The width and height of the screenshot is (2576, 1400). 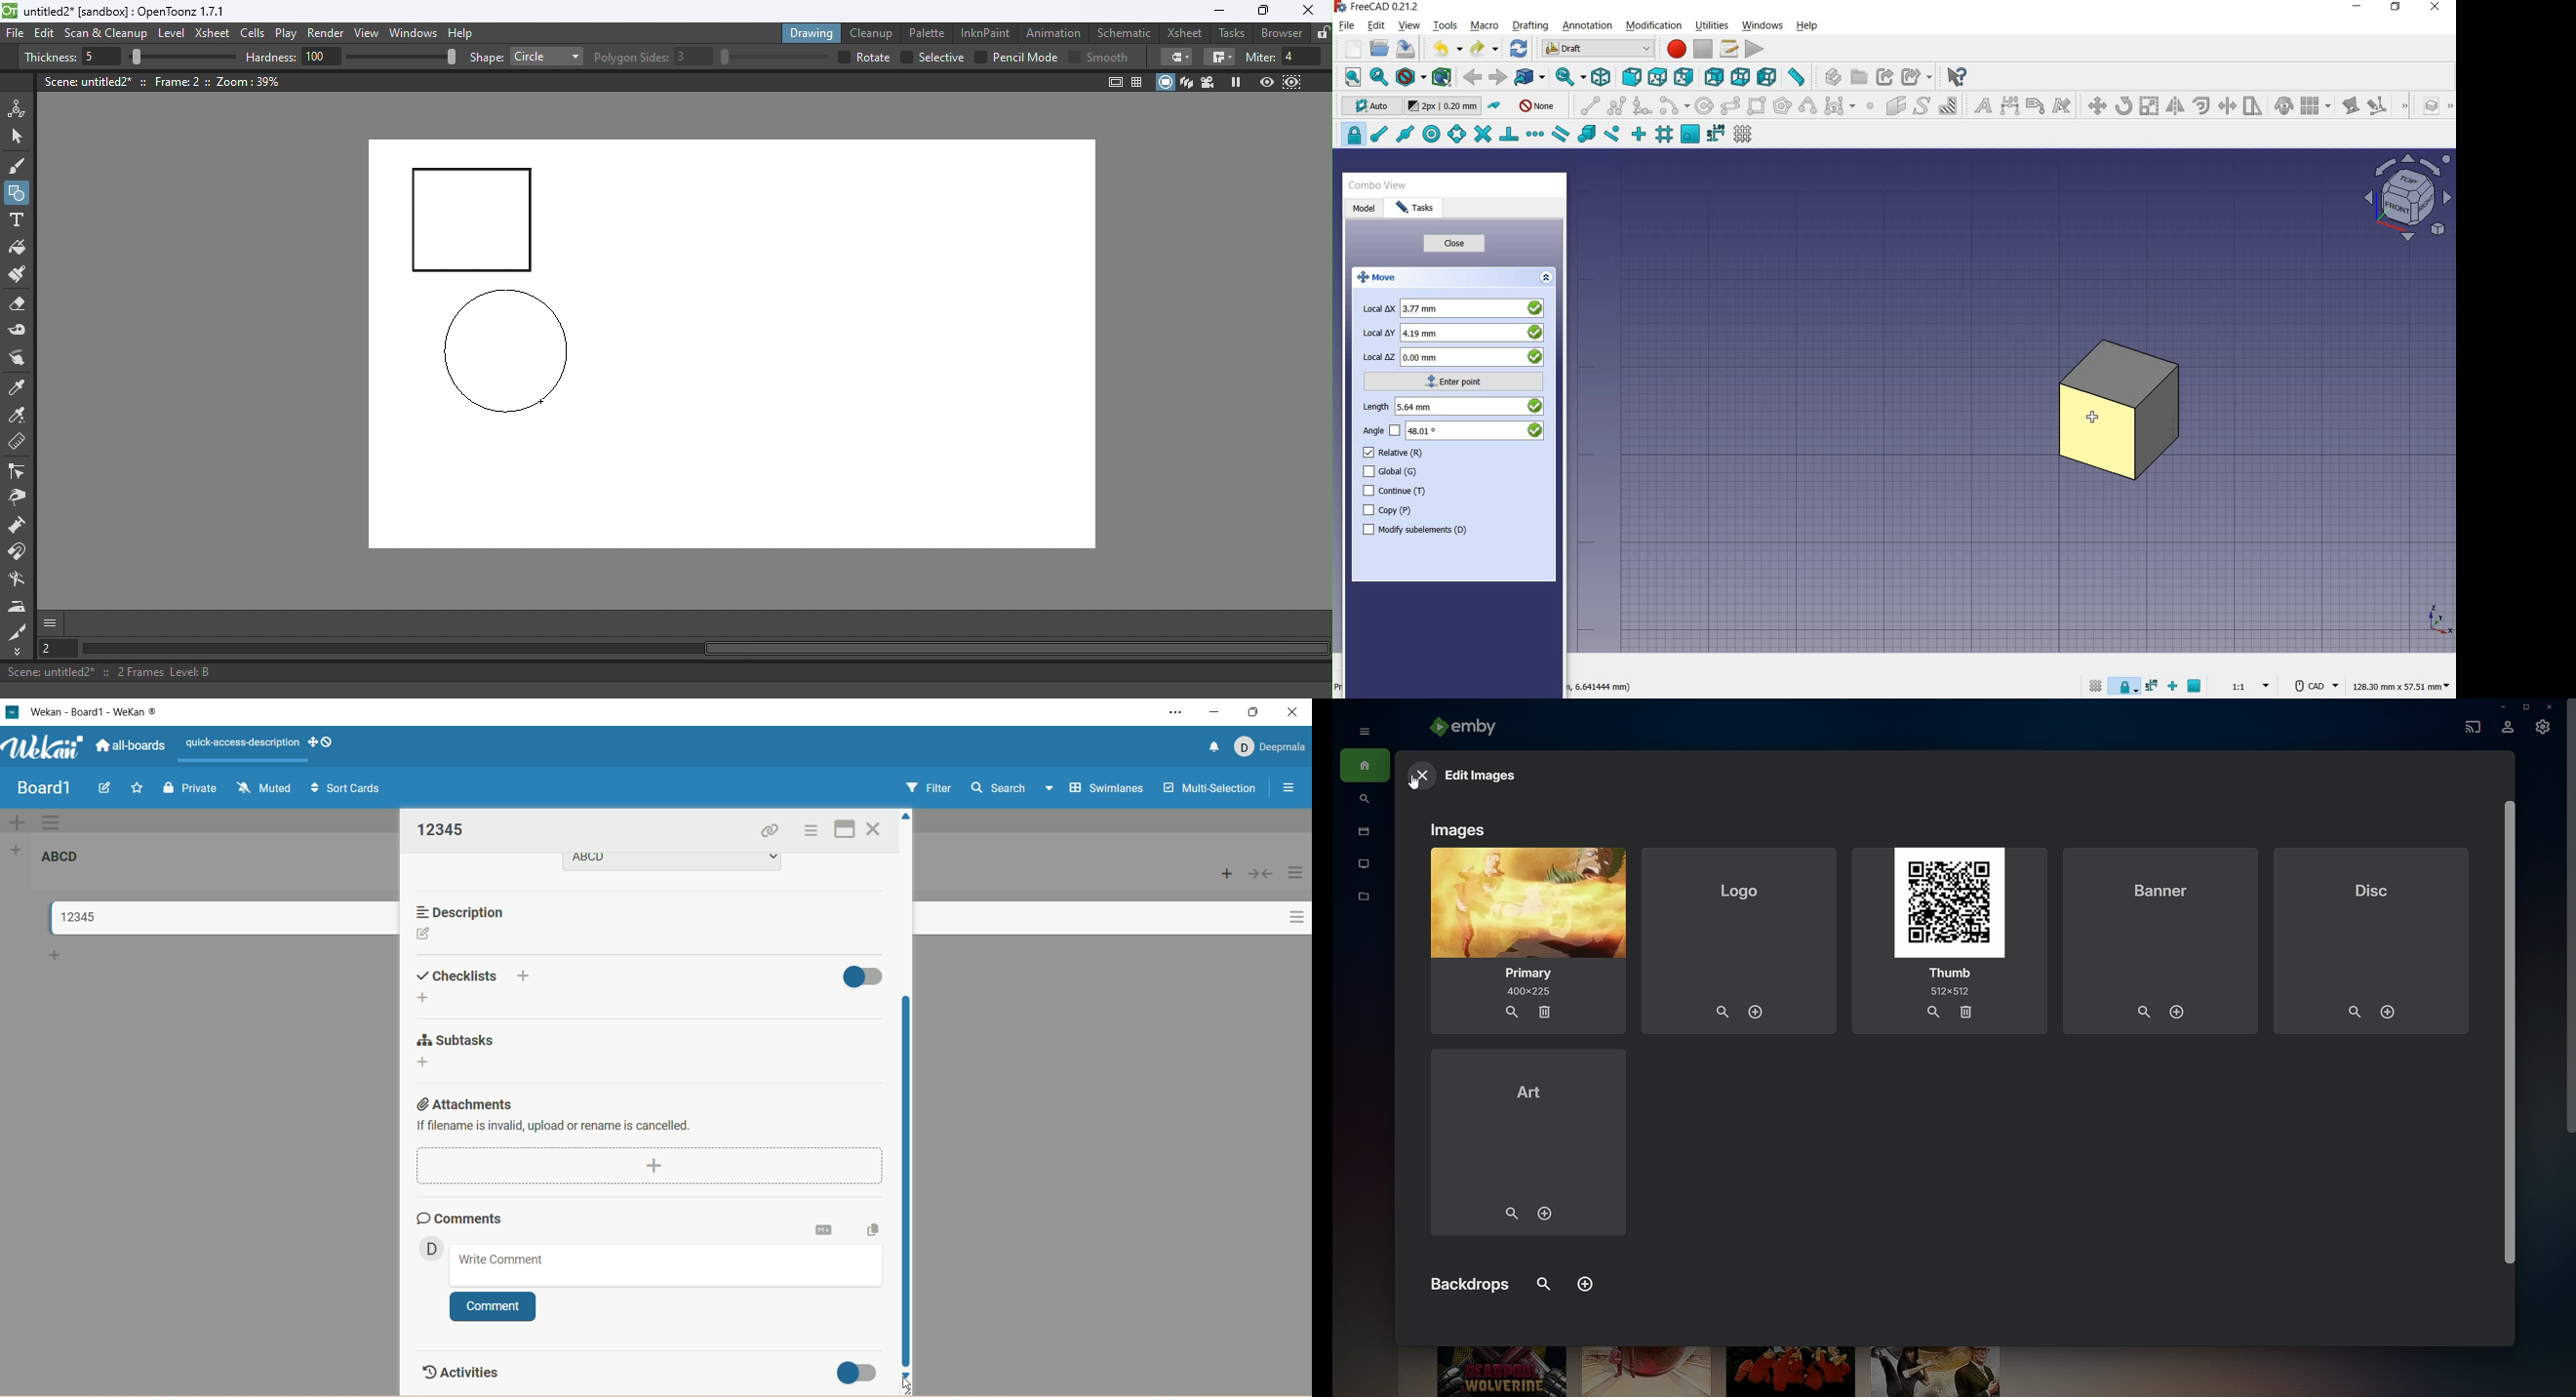 I want to click on execute macro, so click(x=1754, y=50).